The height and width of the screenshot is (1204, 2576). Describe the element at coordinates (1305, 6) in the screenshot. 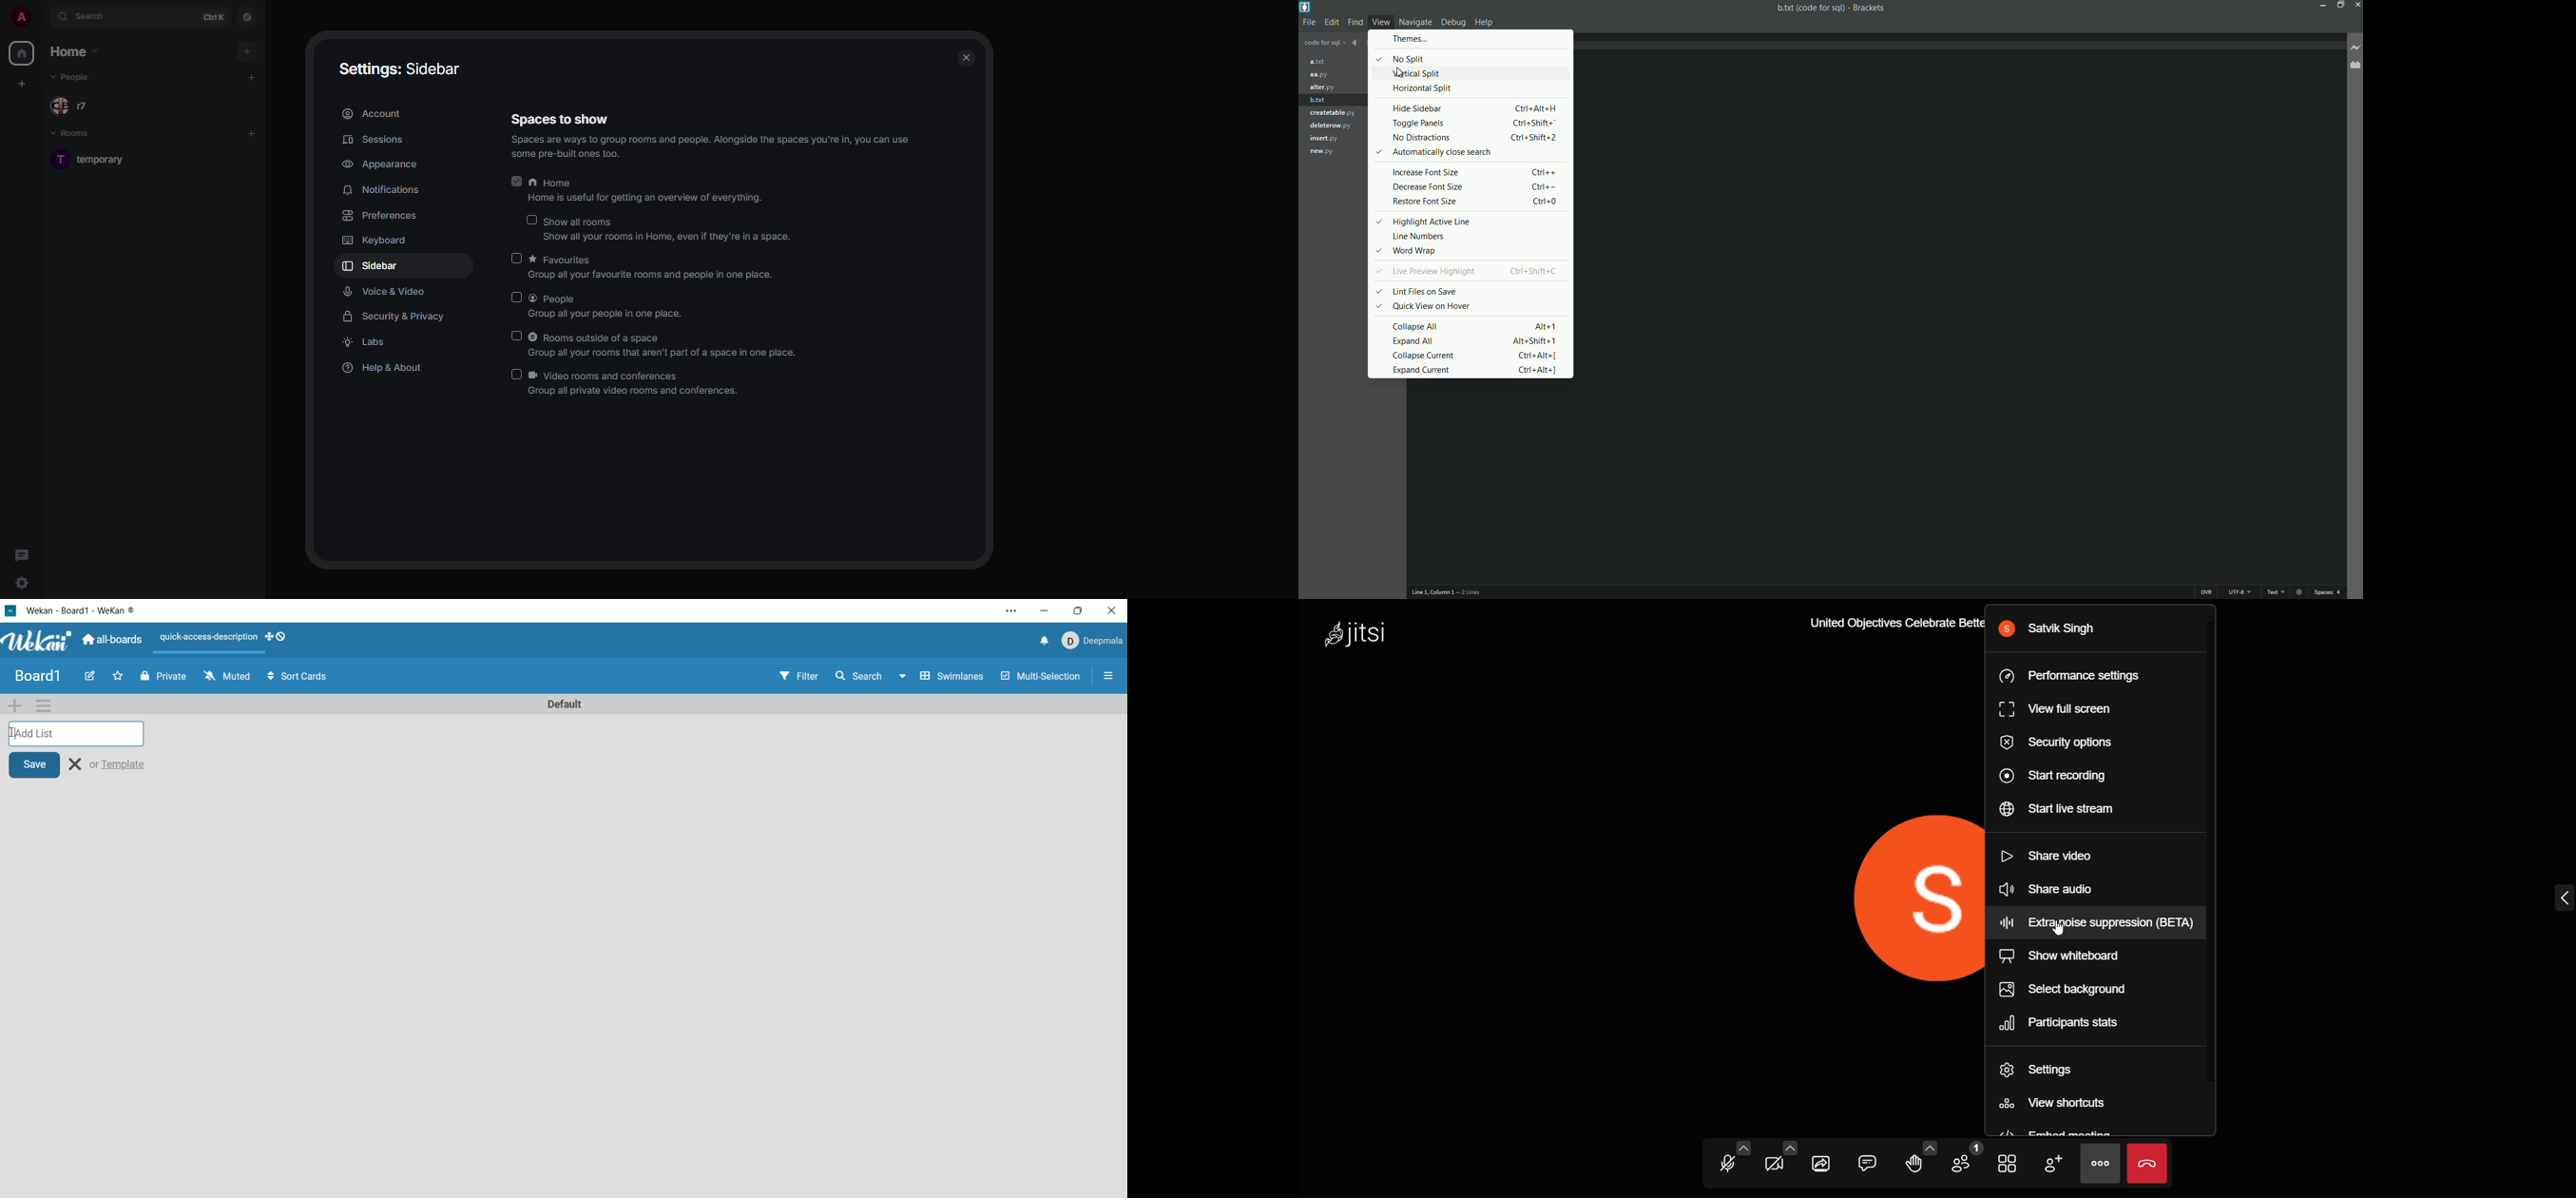

I see `App icon` at that location.